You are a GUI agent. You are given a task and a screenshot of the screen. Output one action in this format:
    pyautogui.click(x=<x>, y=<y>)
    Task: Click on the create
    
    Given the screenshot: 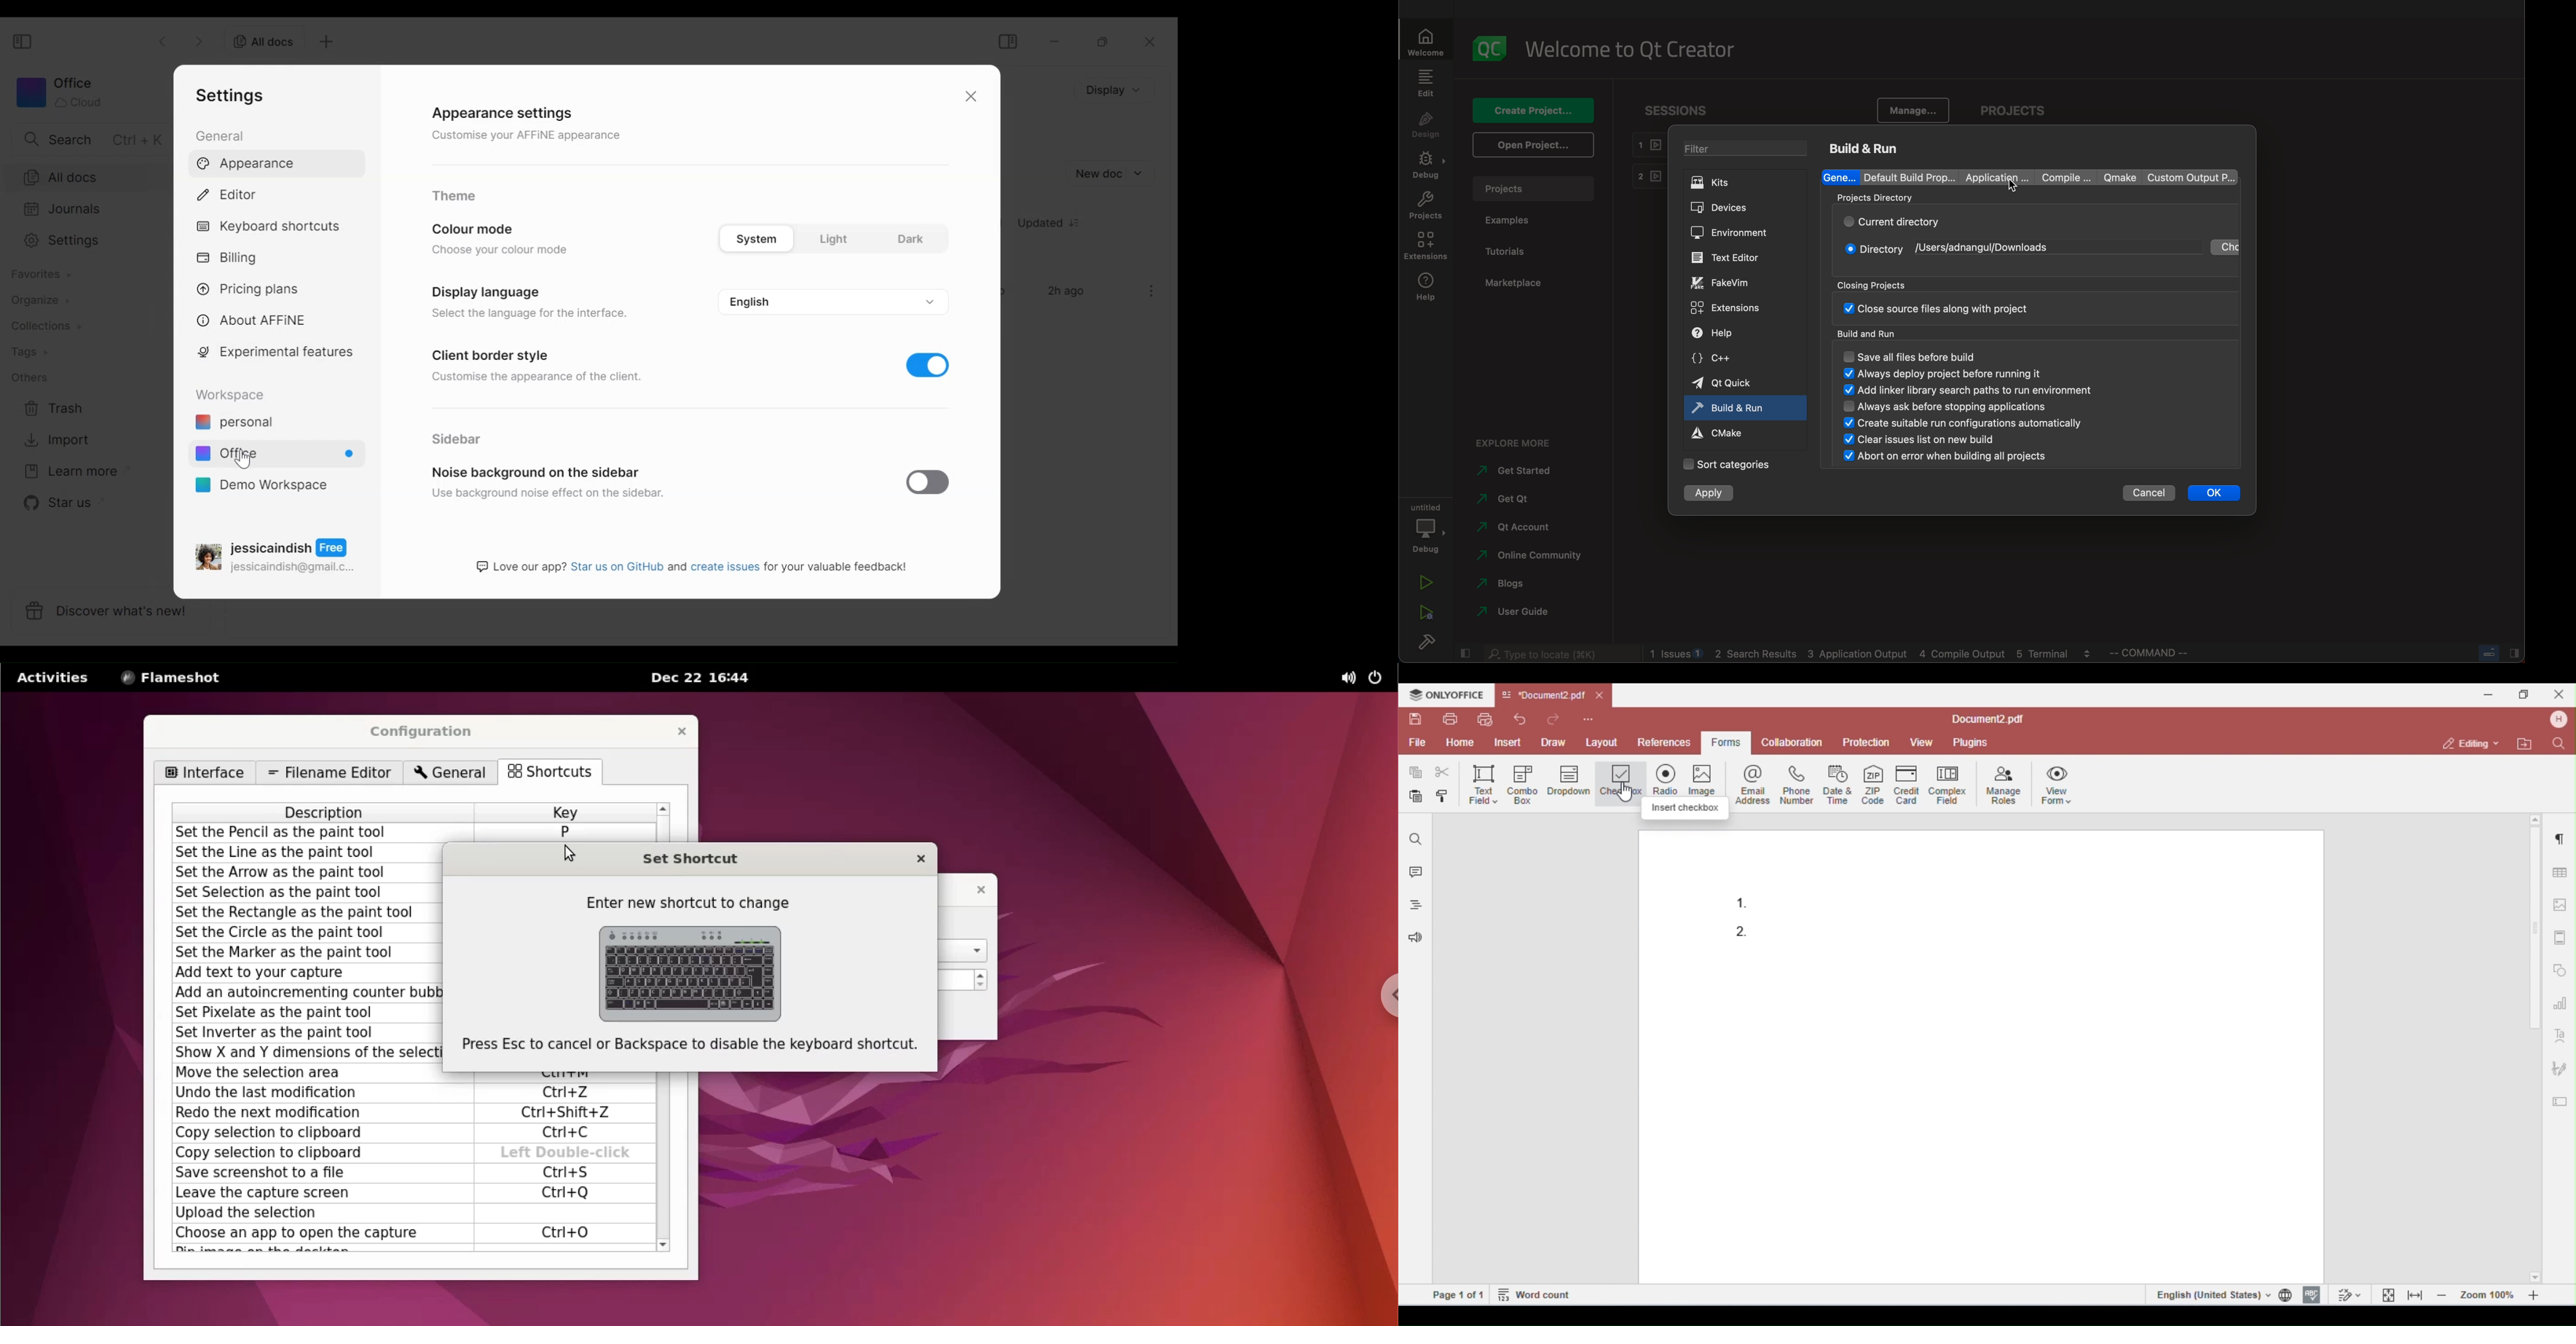 What is the action you would take?
    pyautogui.click(x=1529, y=110)
    